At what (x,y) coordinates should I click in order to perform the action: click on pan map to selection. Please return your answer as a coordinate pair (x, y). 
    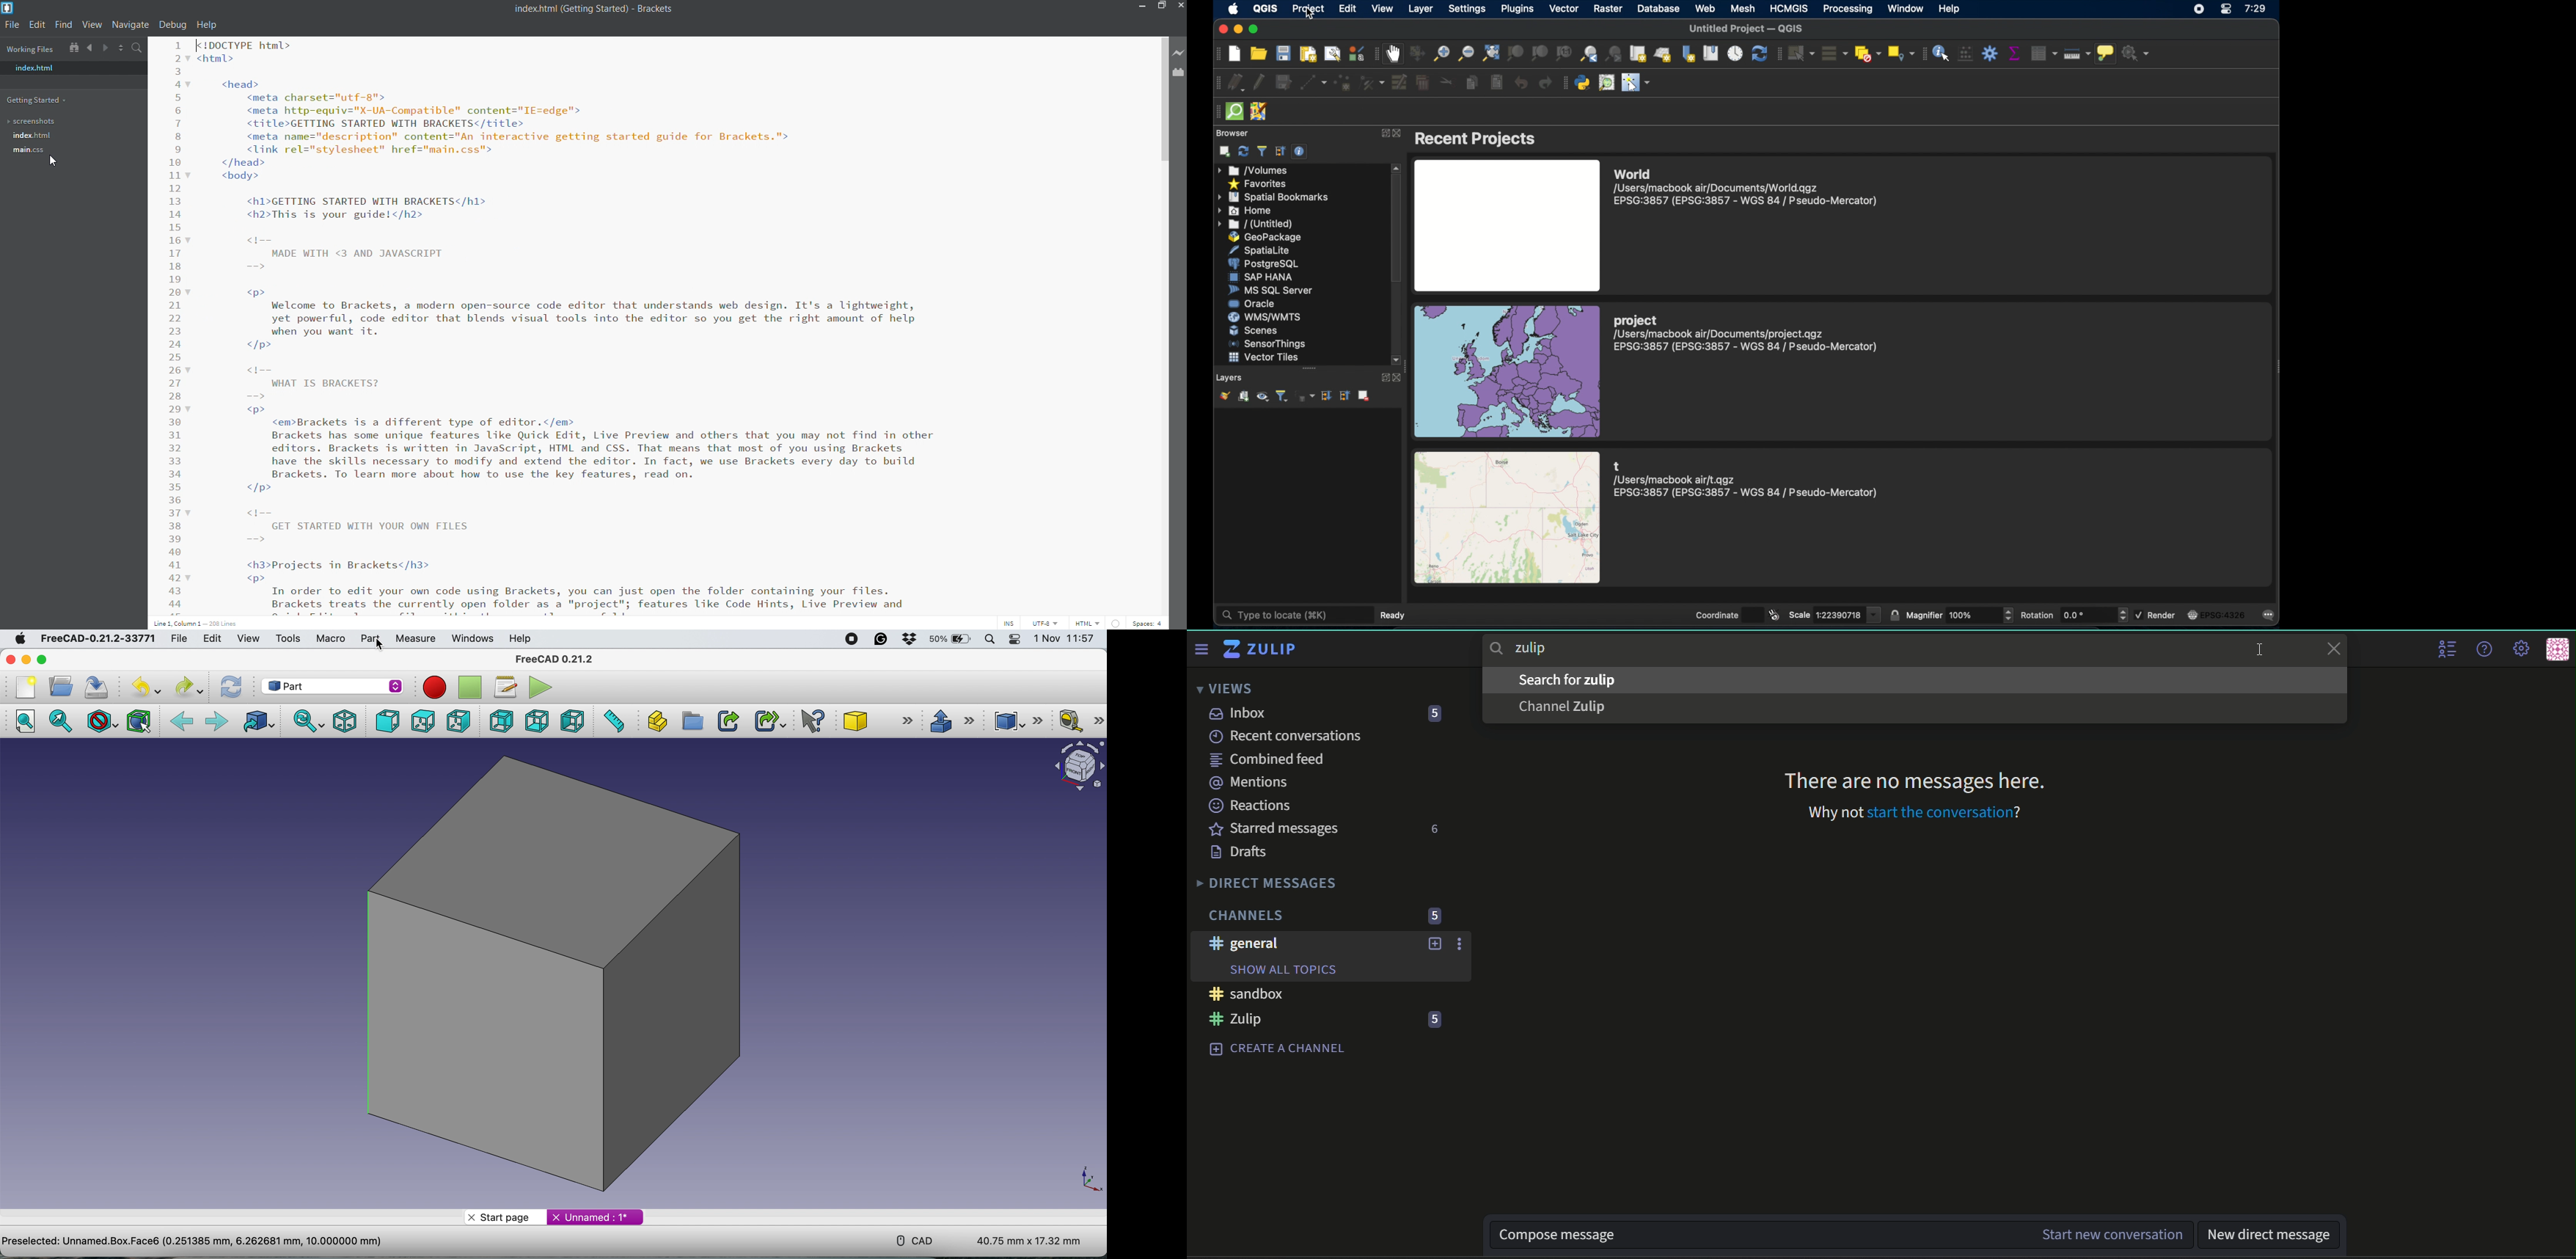
    Looking at the image, I should click on (1416, 53).